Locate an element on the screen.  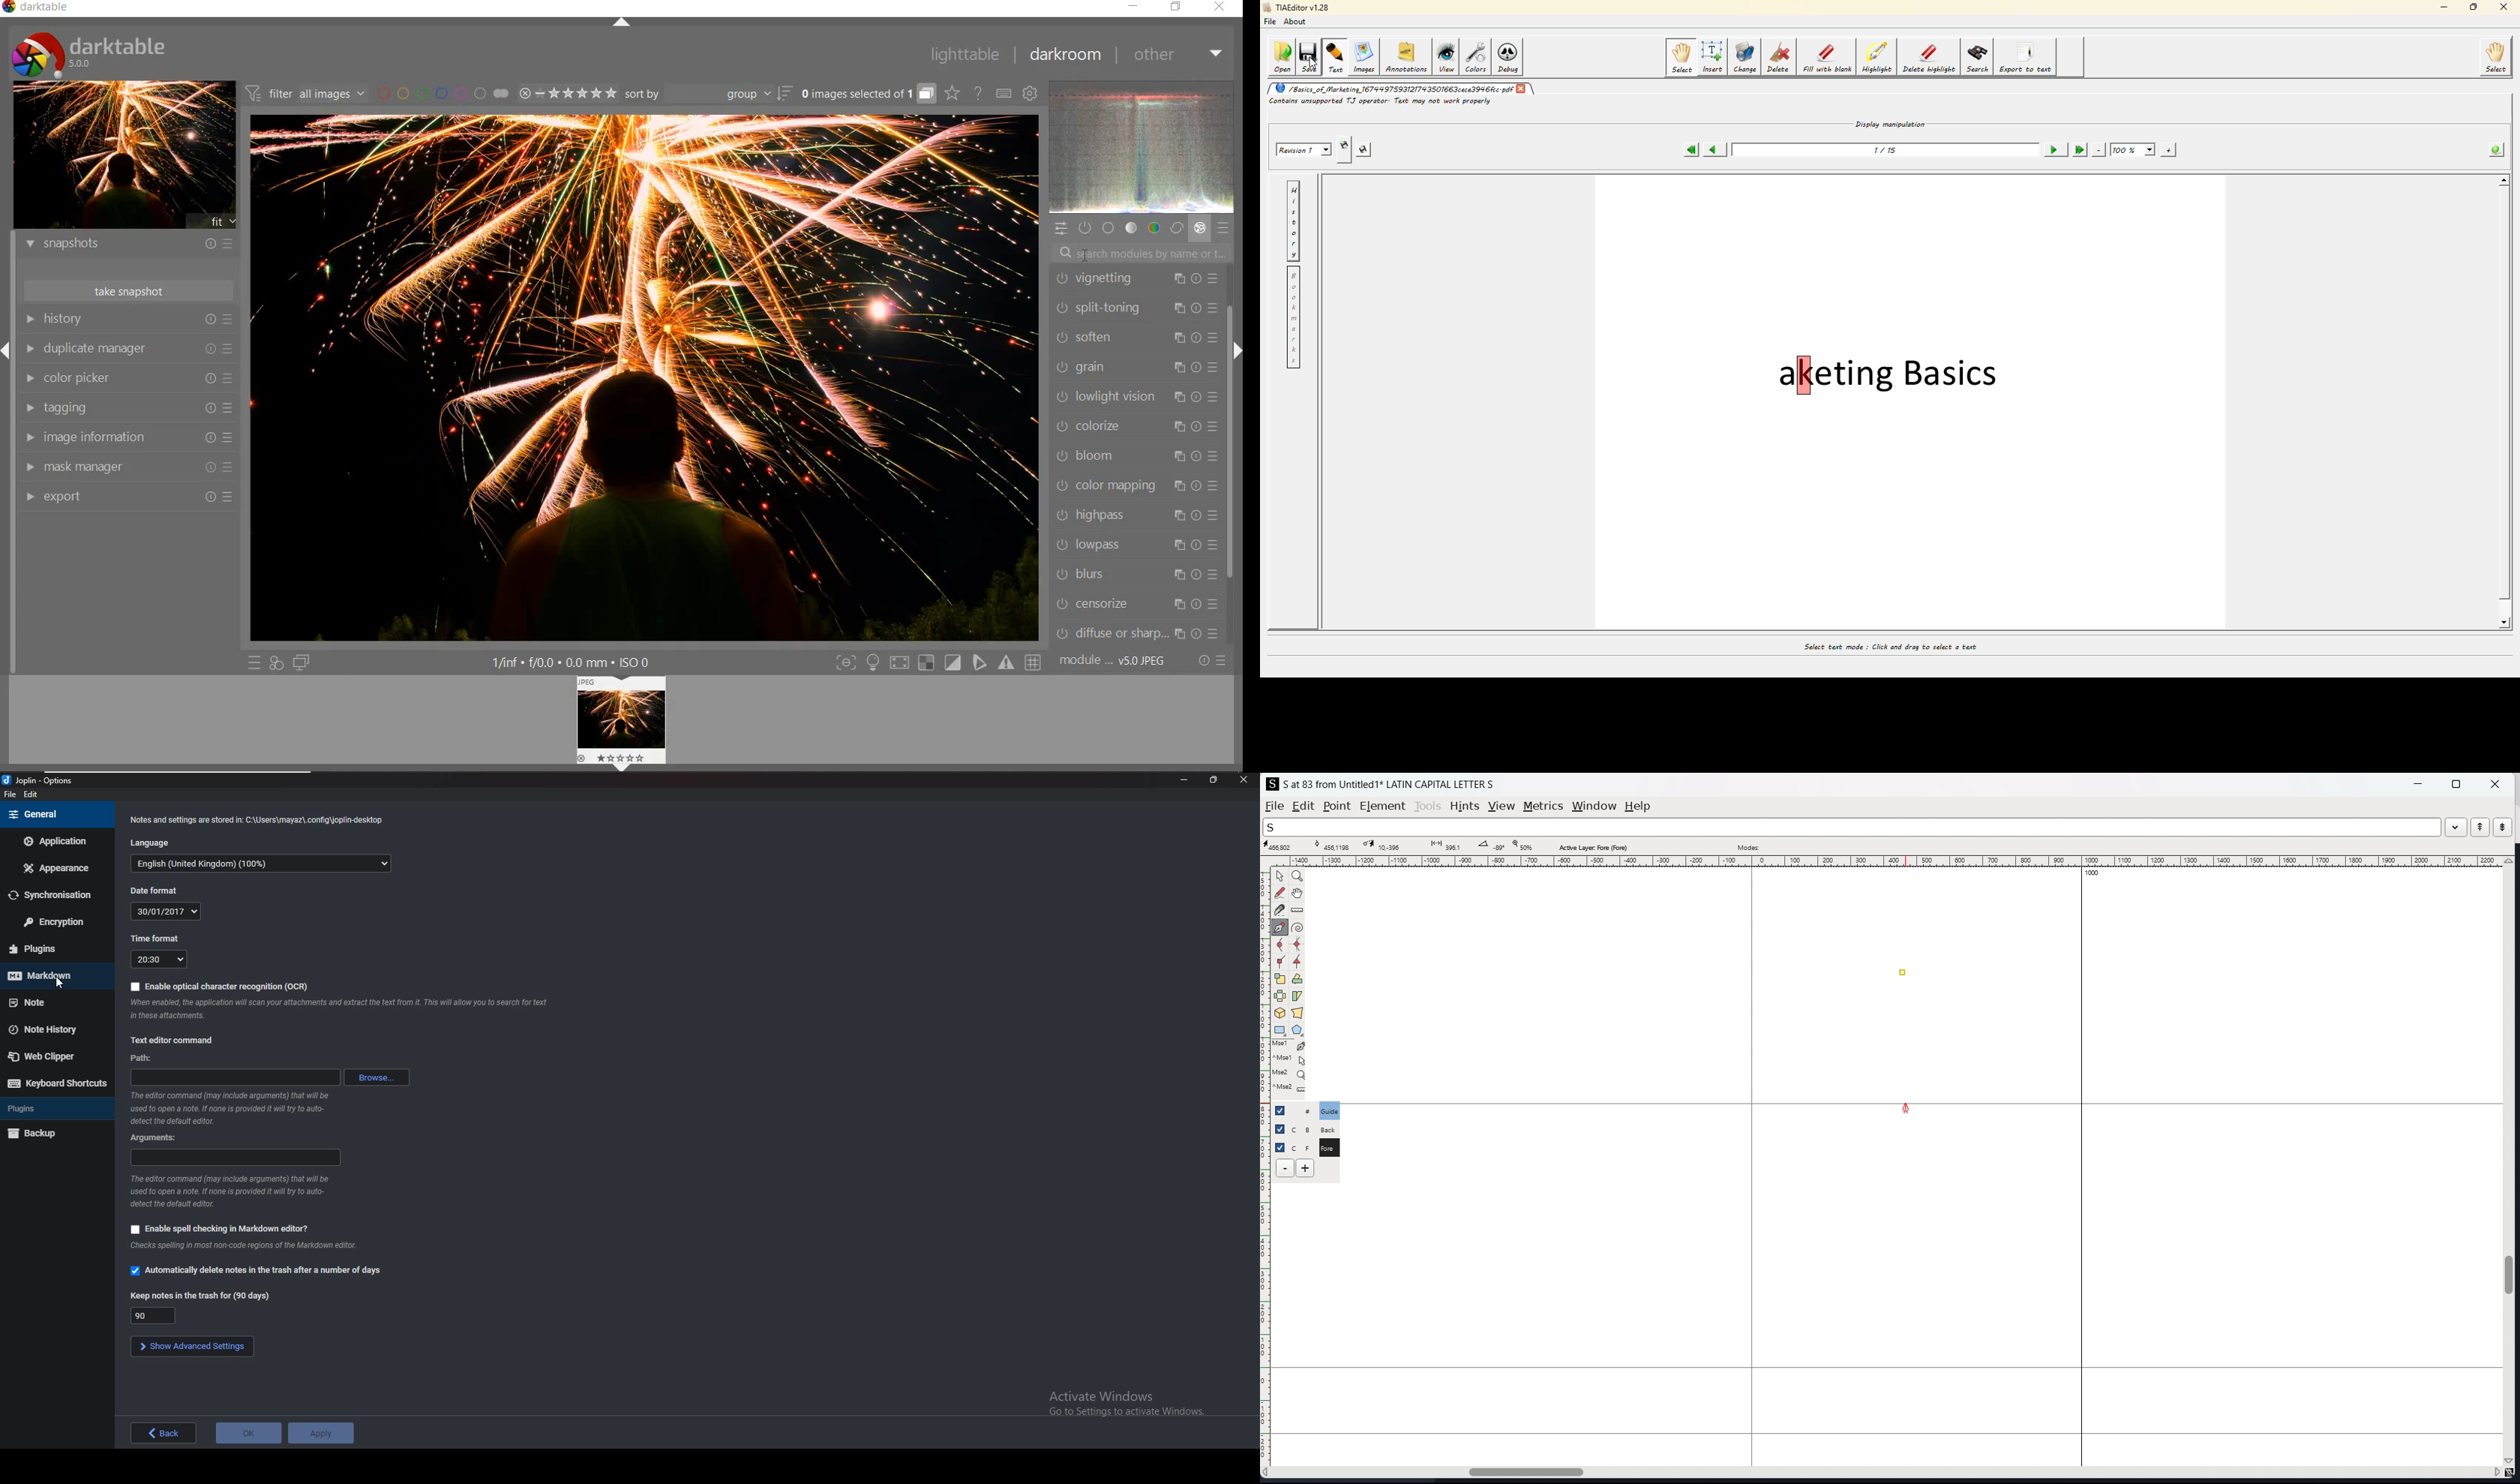
Expand/Collapse is located at coordinates (7, 351).